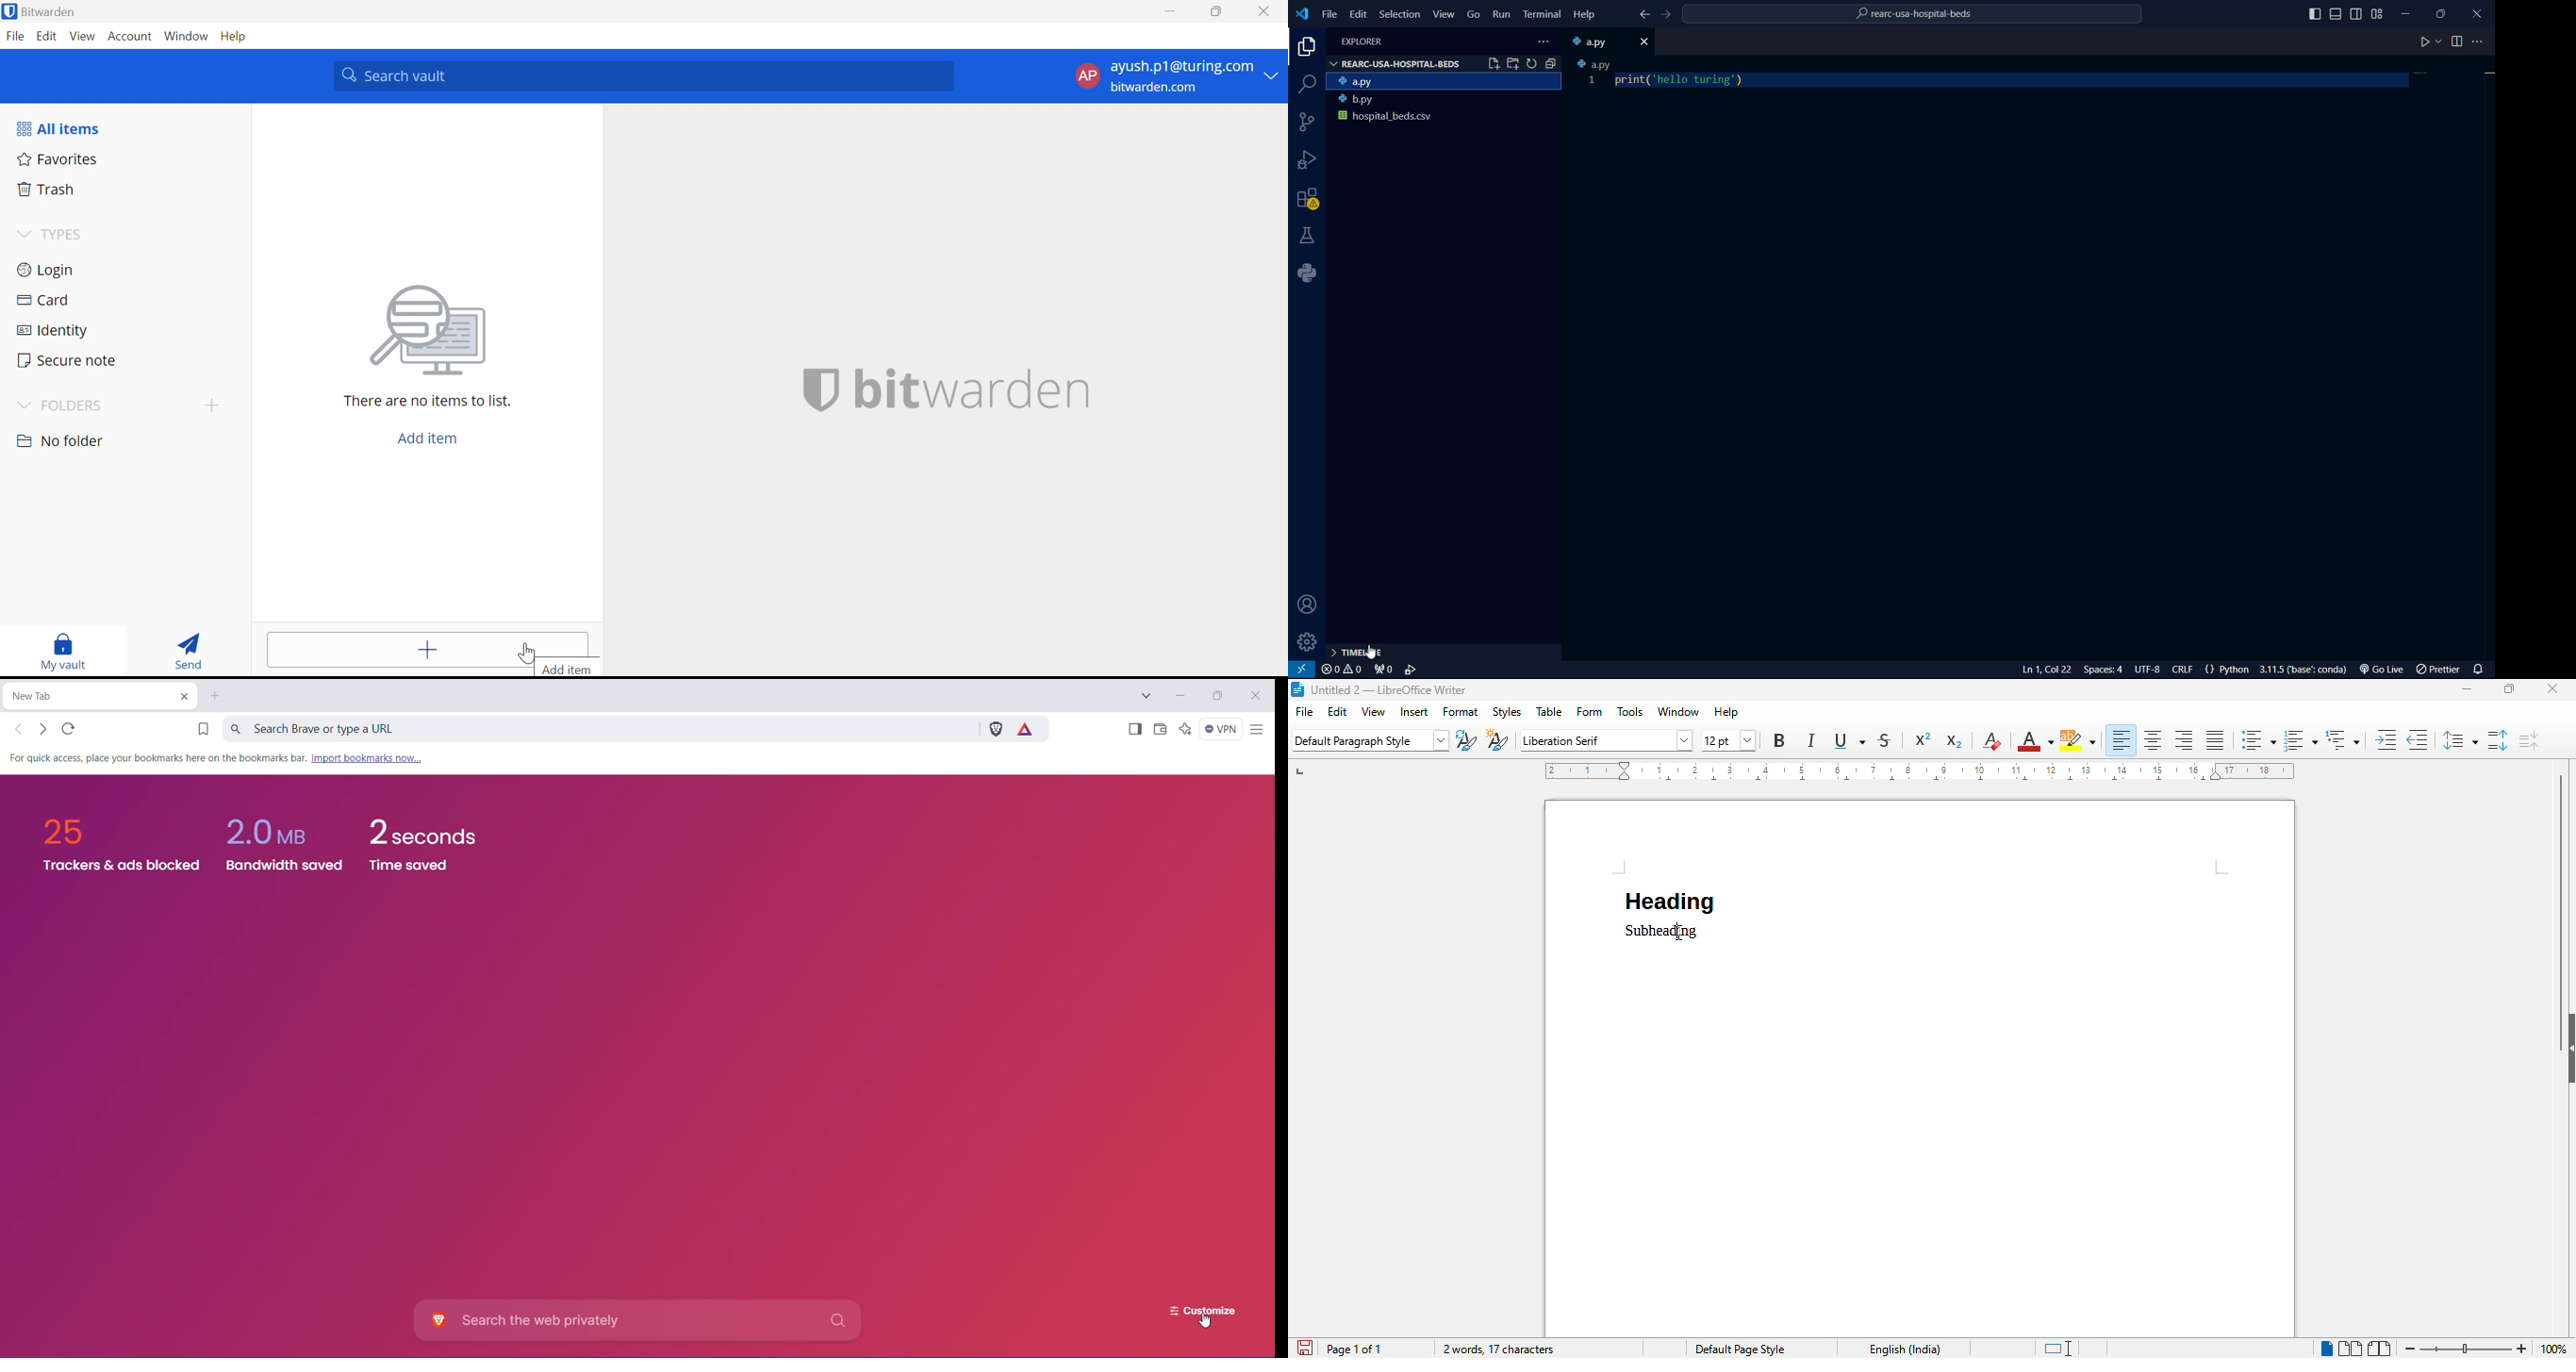  I want to click on testing, so click(1309, 235).